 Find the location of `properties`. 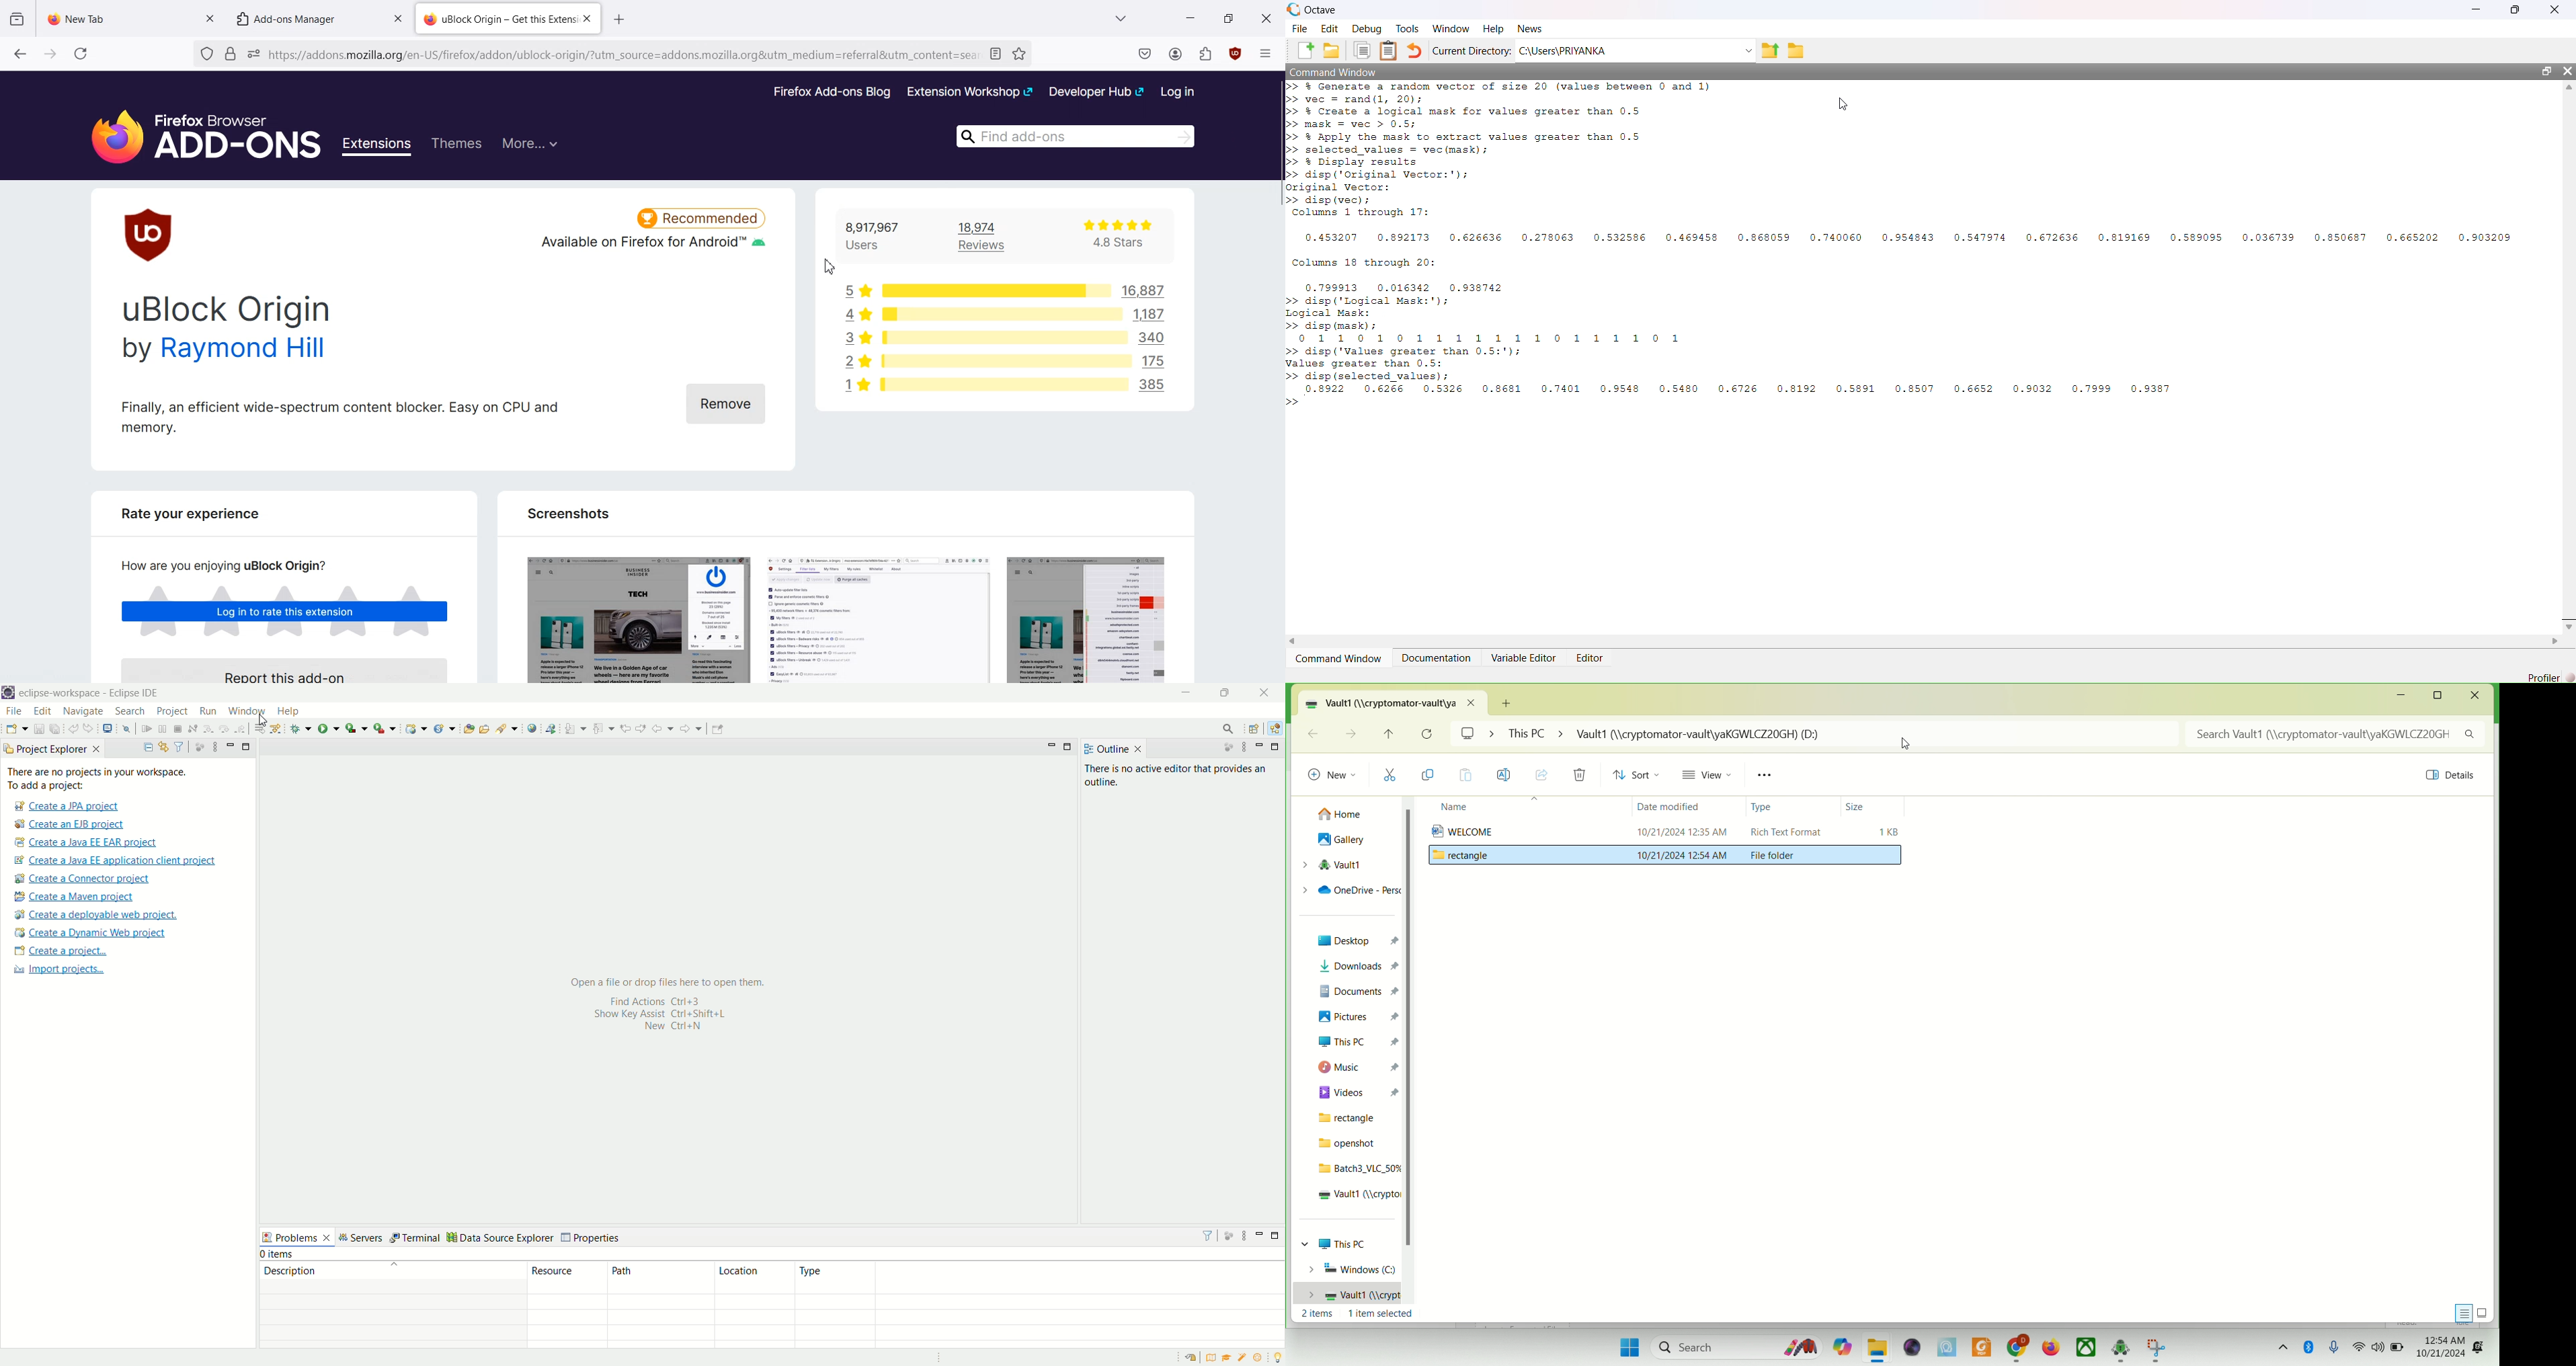

properties is located at coordinates (592, 1236).